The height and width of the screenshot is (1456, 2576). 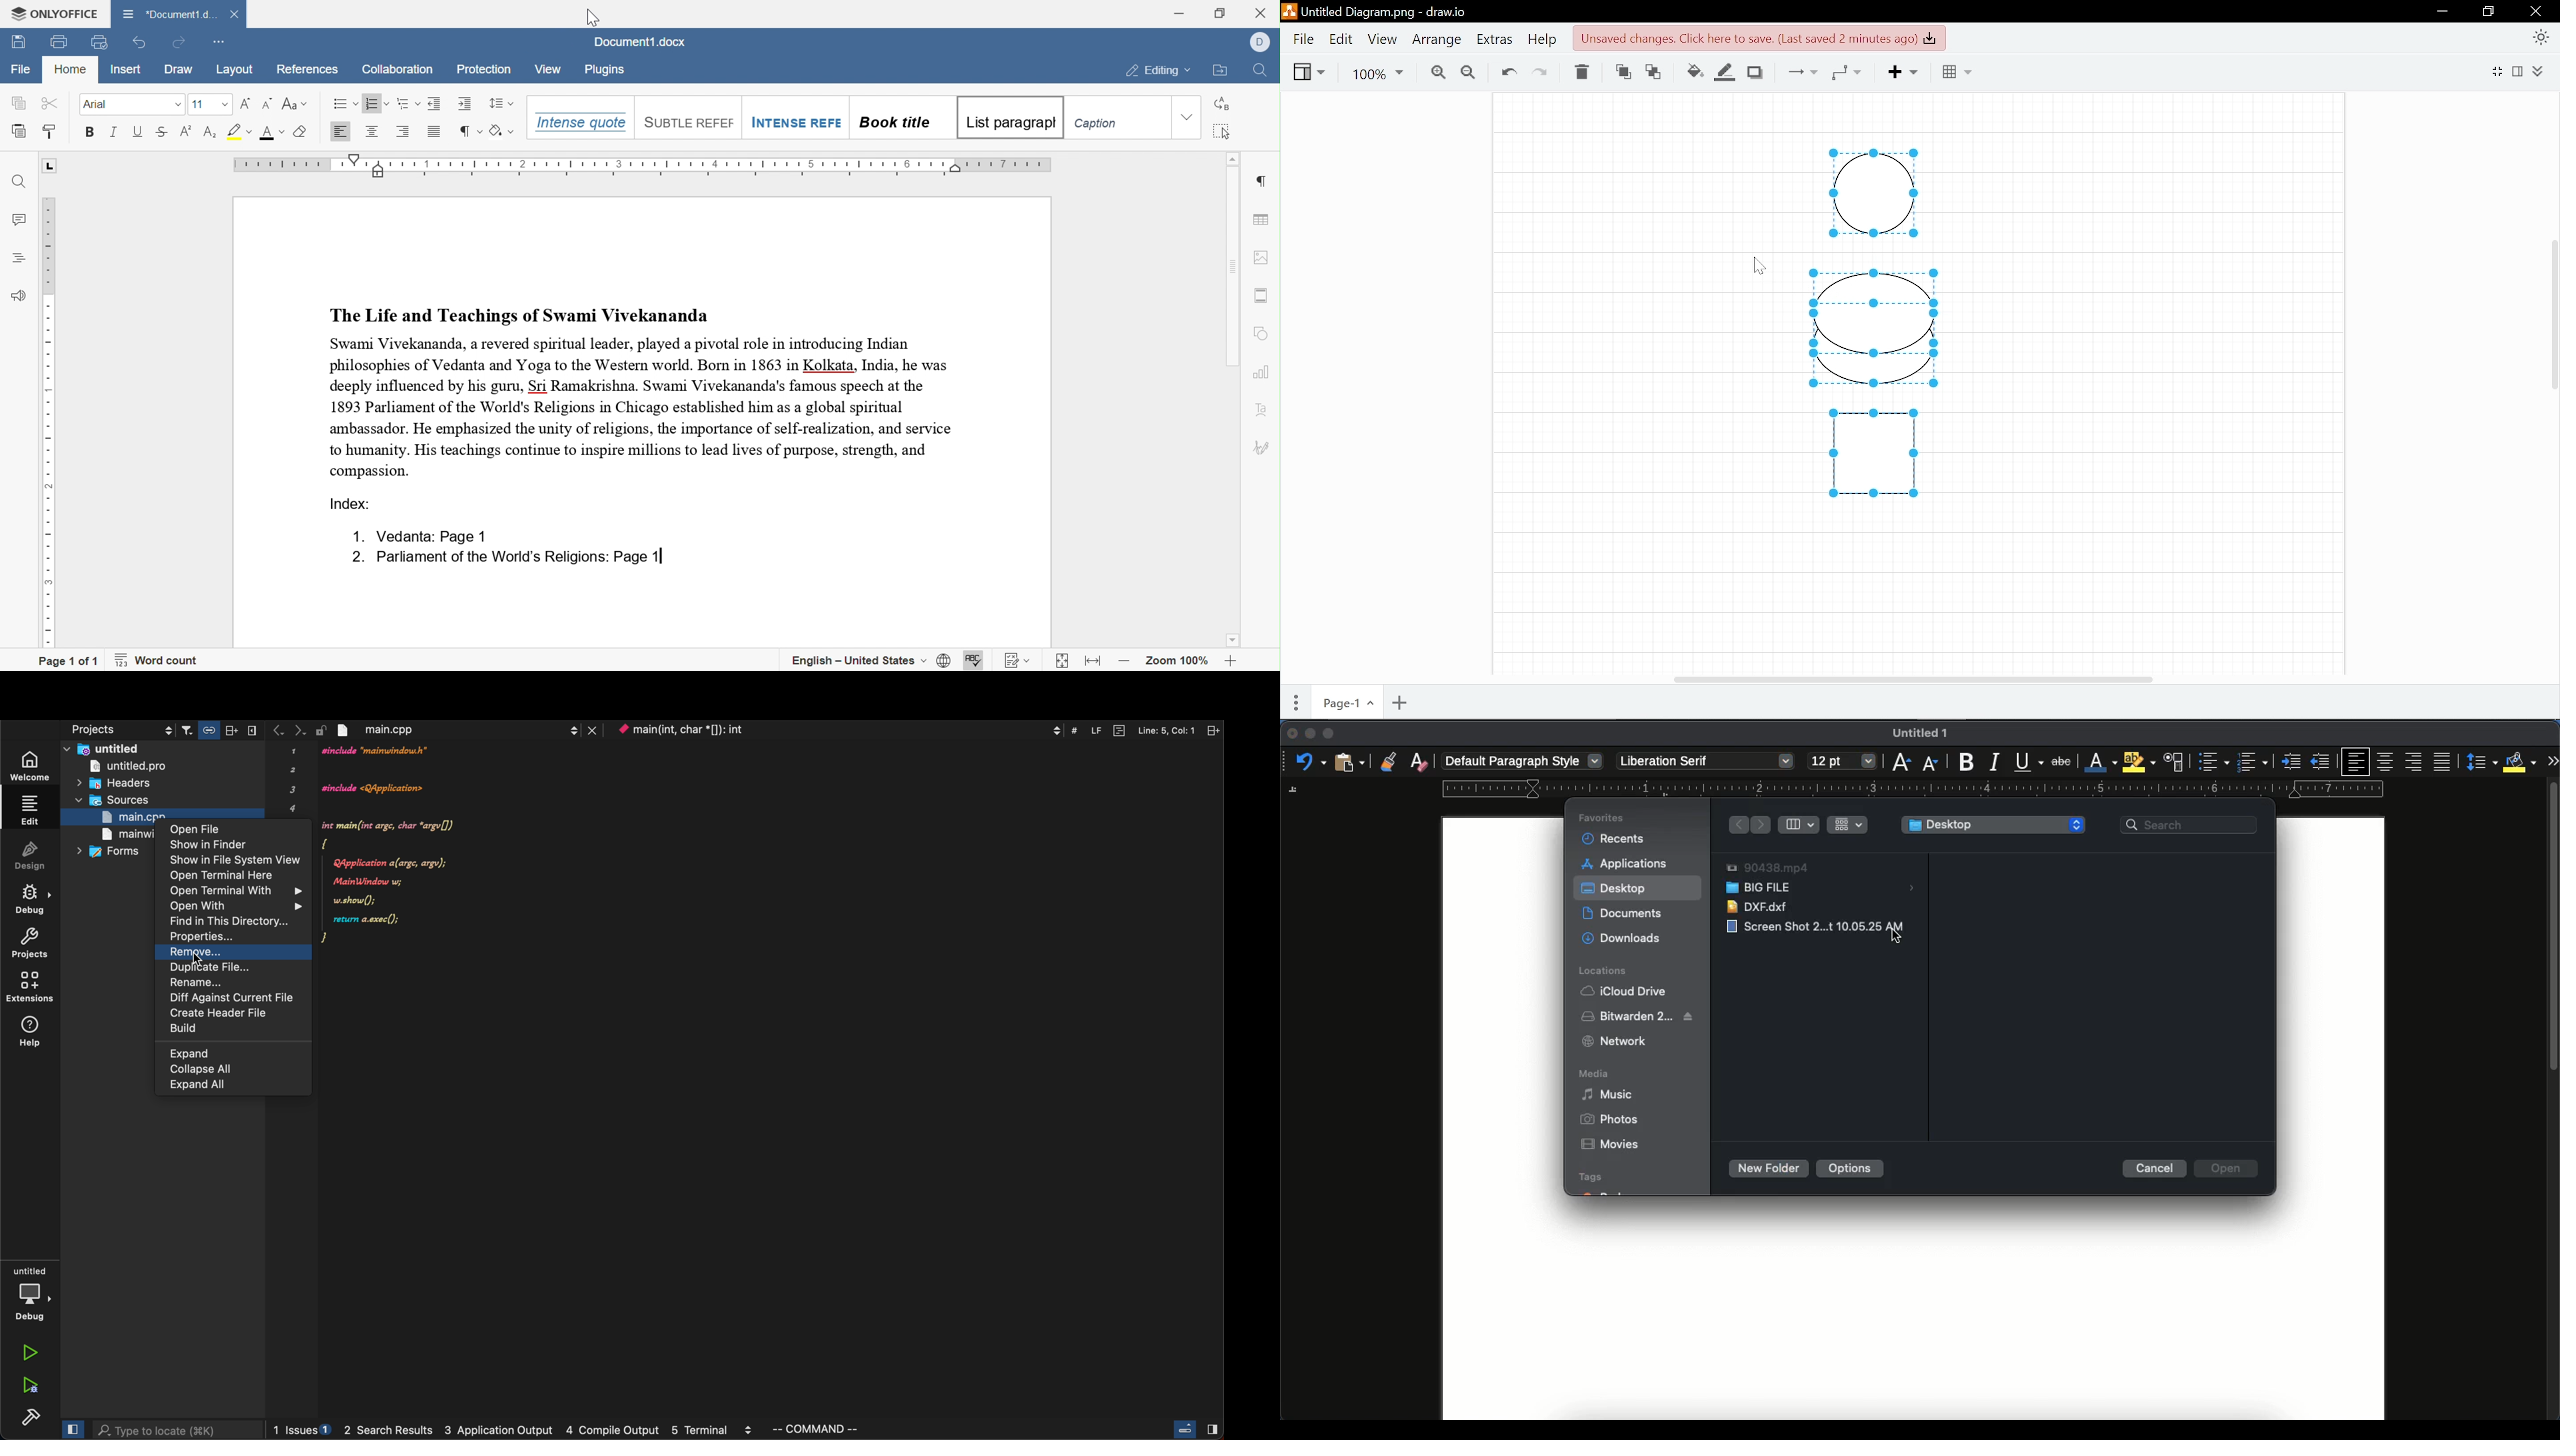 What do you see at coordinates (1262, 372) in the screenshot?
I see `chart settings` at bounding box center [1262, 372].